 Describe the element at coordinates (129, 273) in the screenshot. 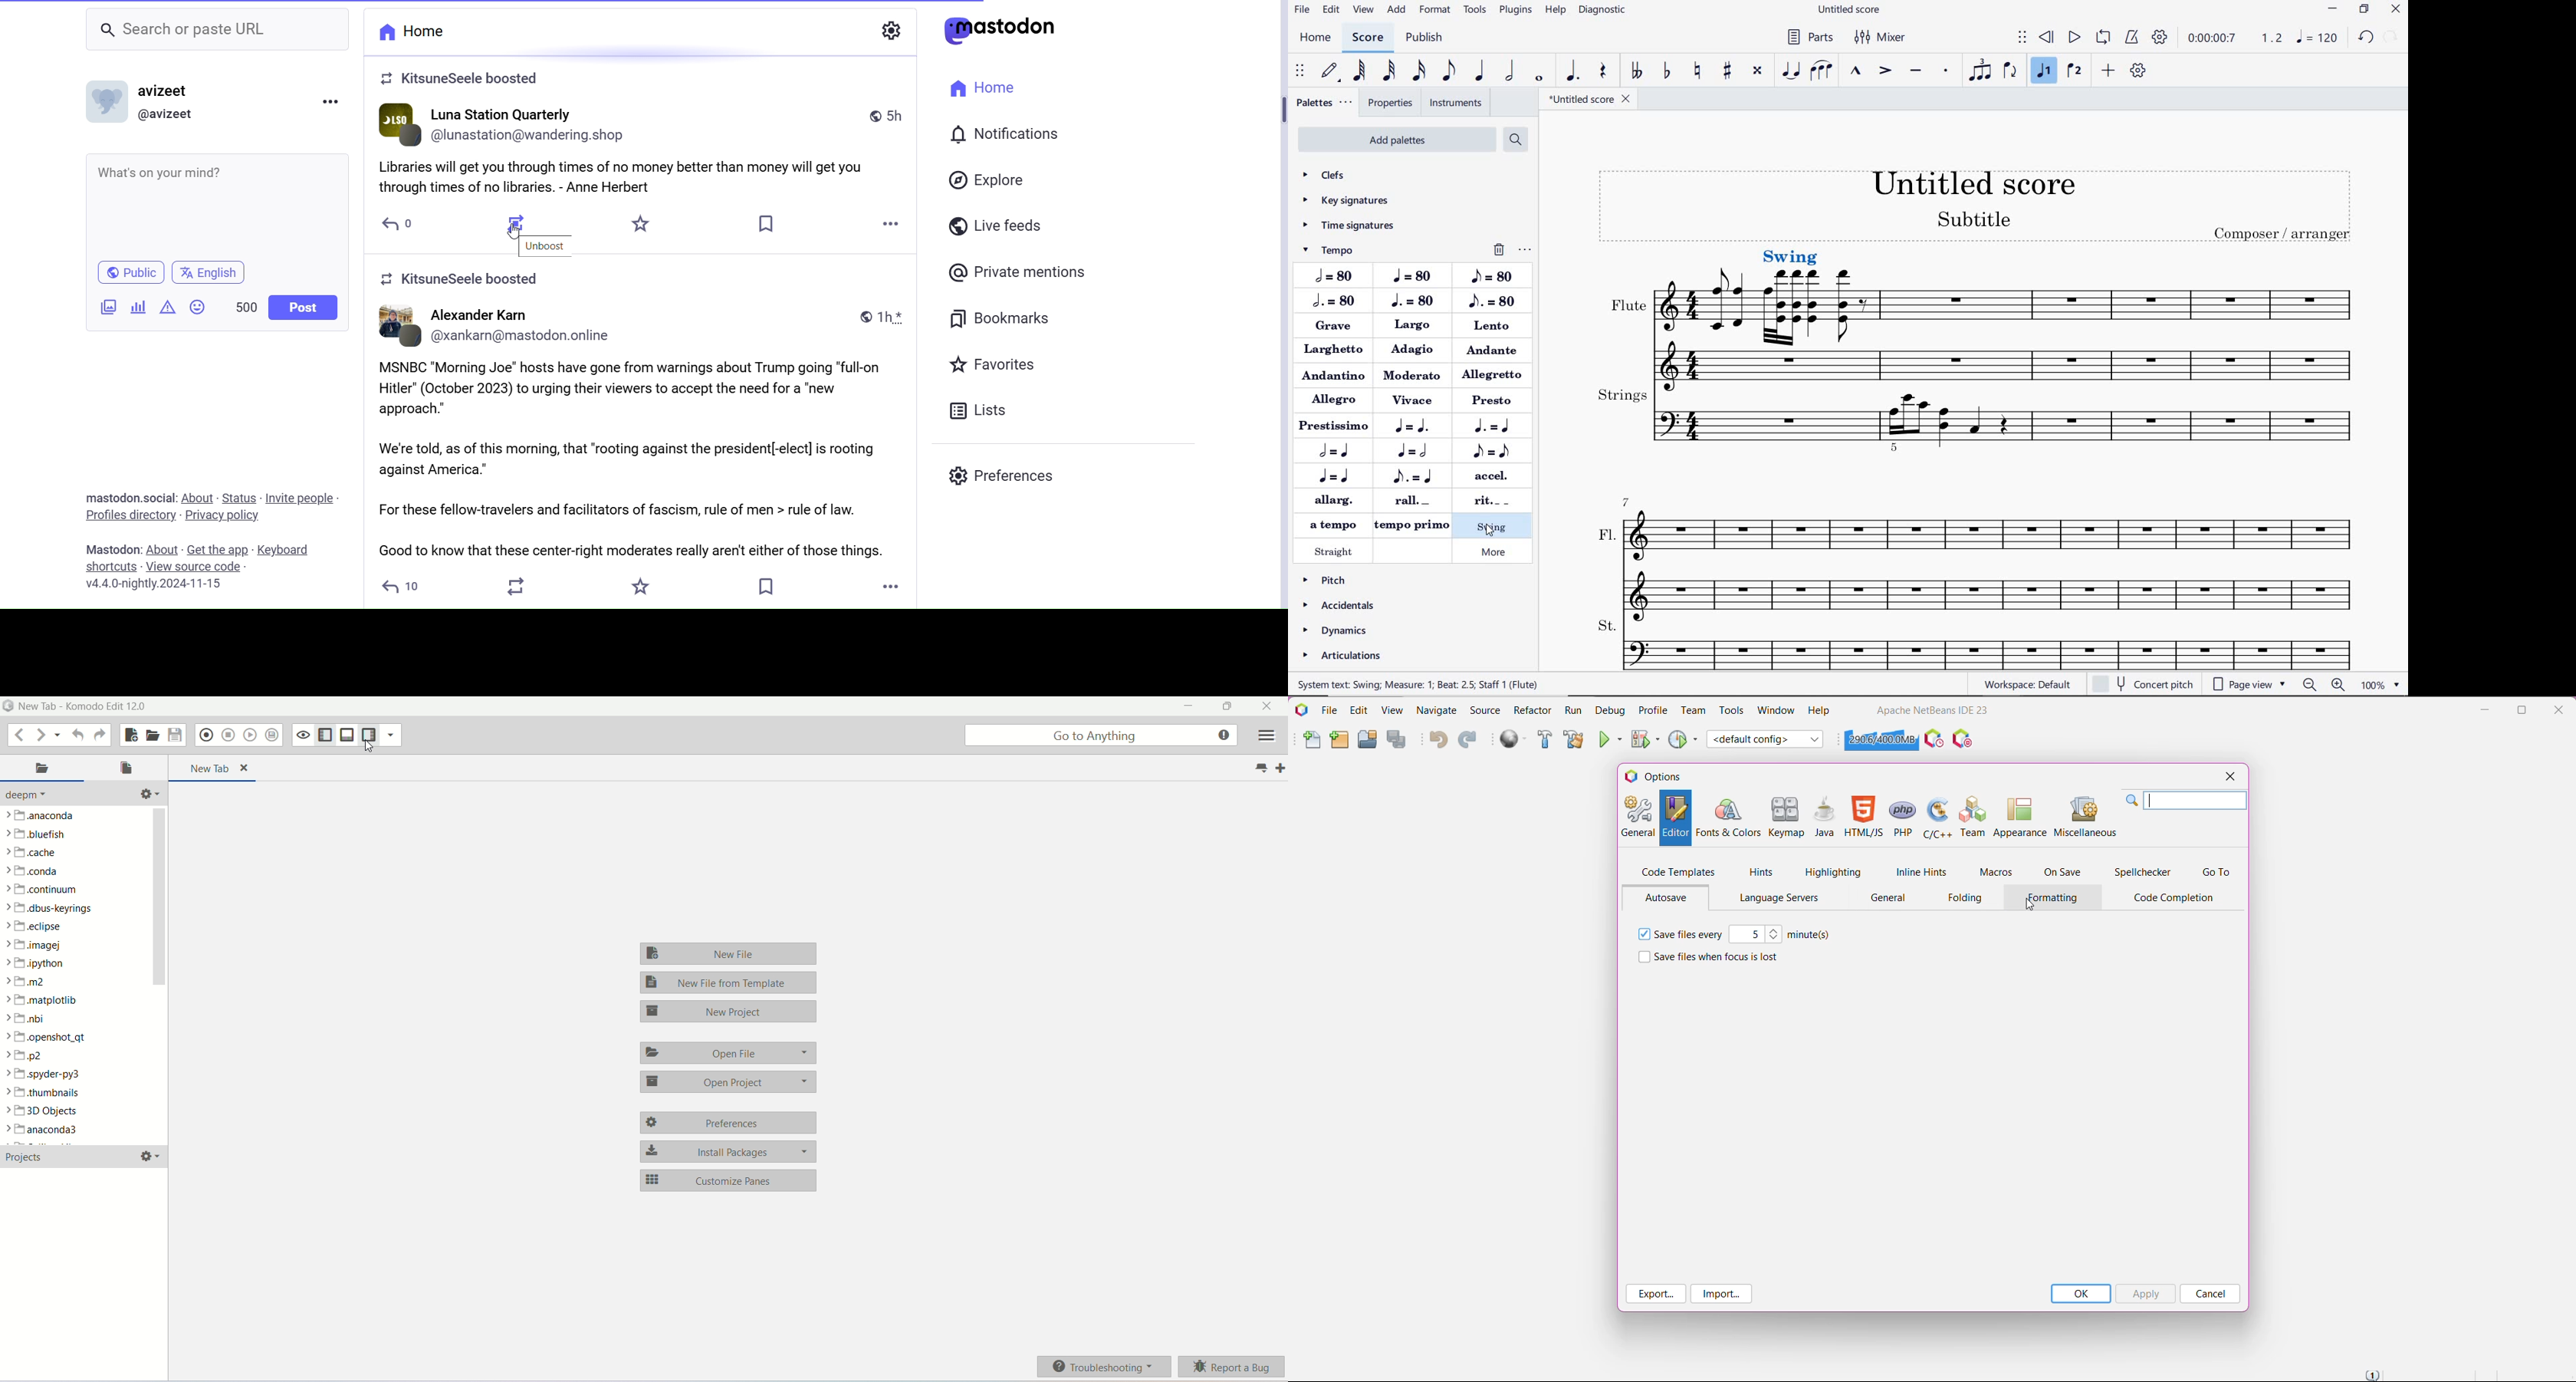

I see `Public` at that location.